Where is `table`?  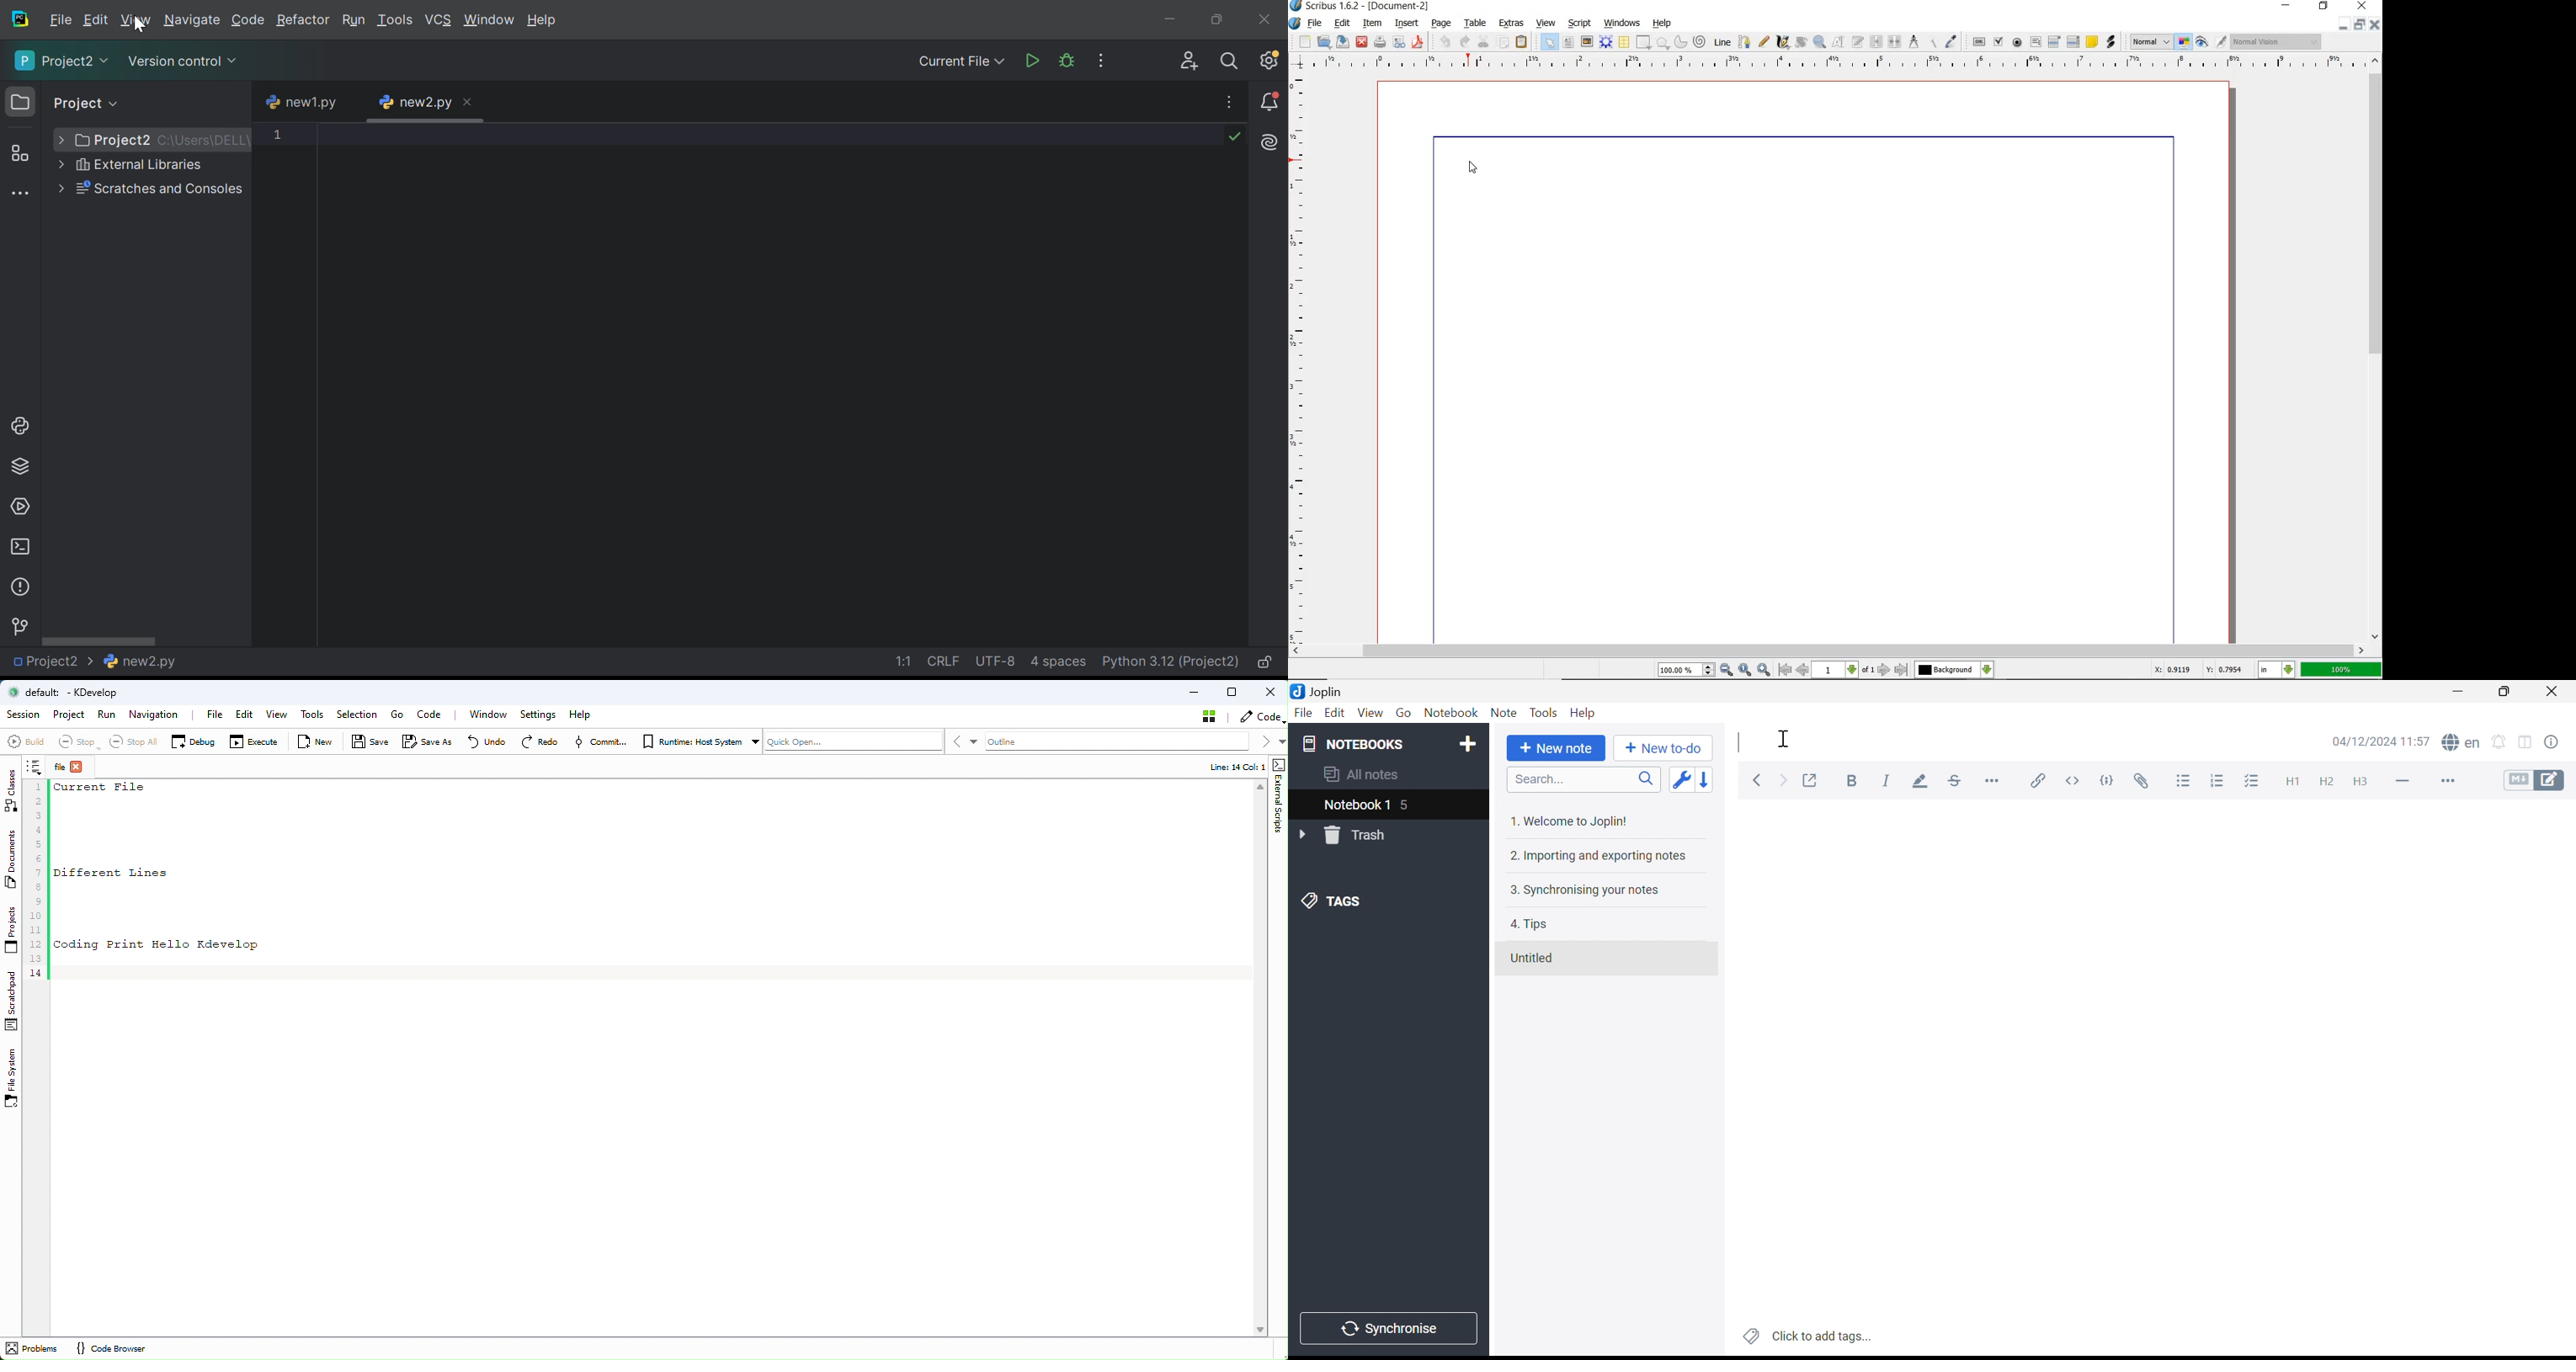
table is located at coordinates (1477, 24).